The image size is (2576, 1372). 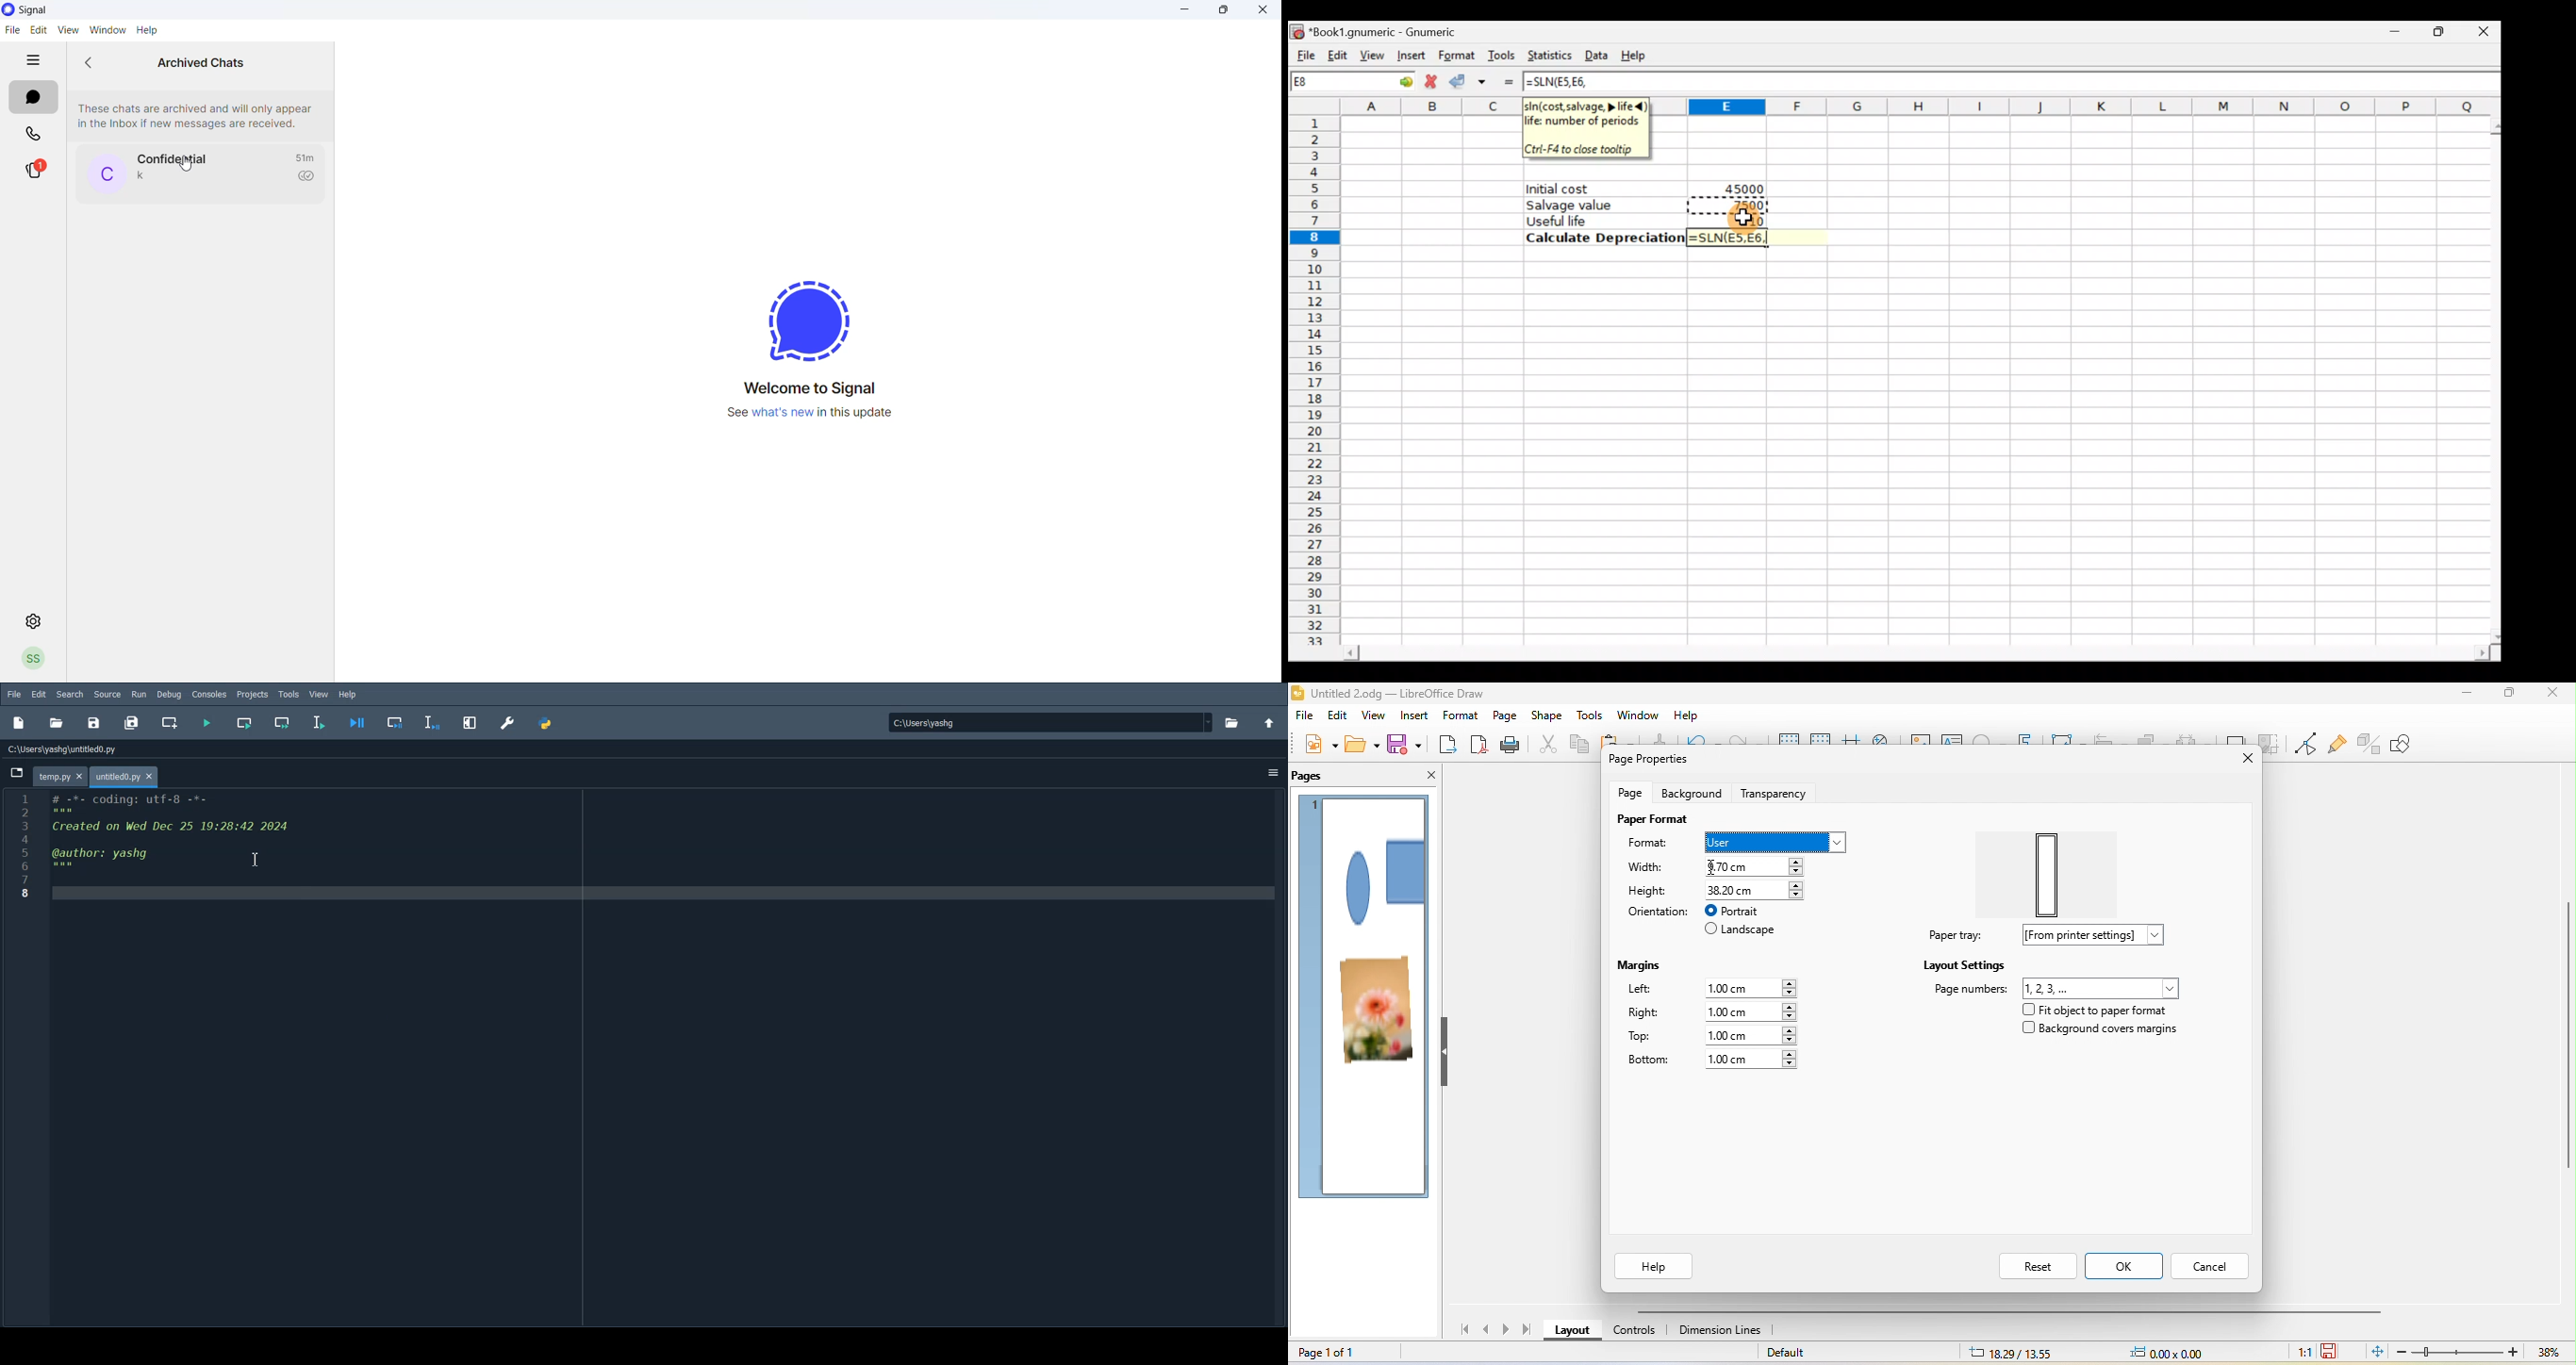 I want to click on shape, so click(x=1549, y=715).